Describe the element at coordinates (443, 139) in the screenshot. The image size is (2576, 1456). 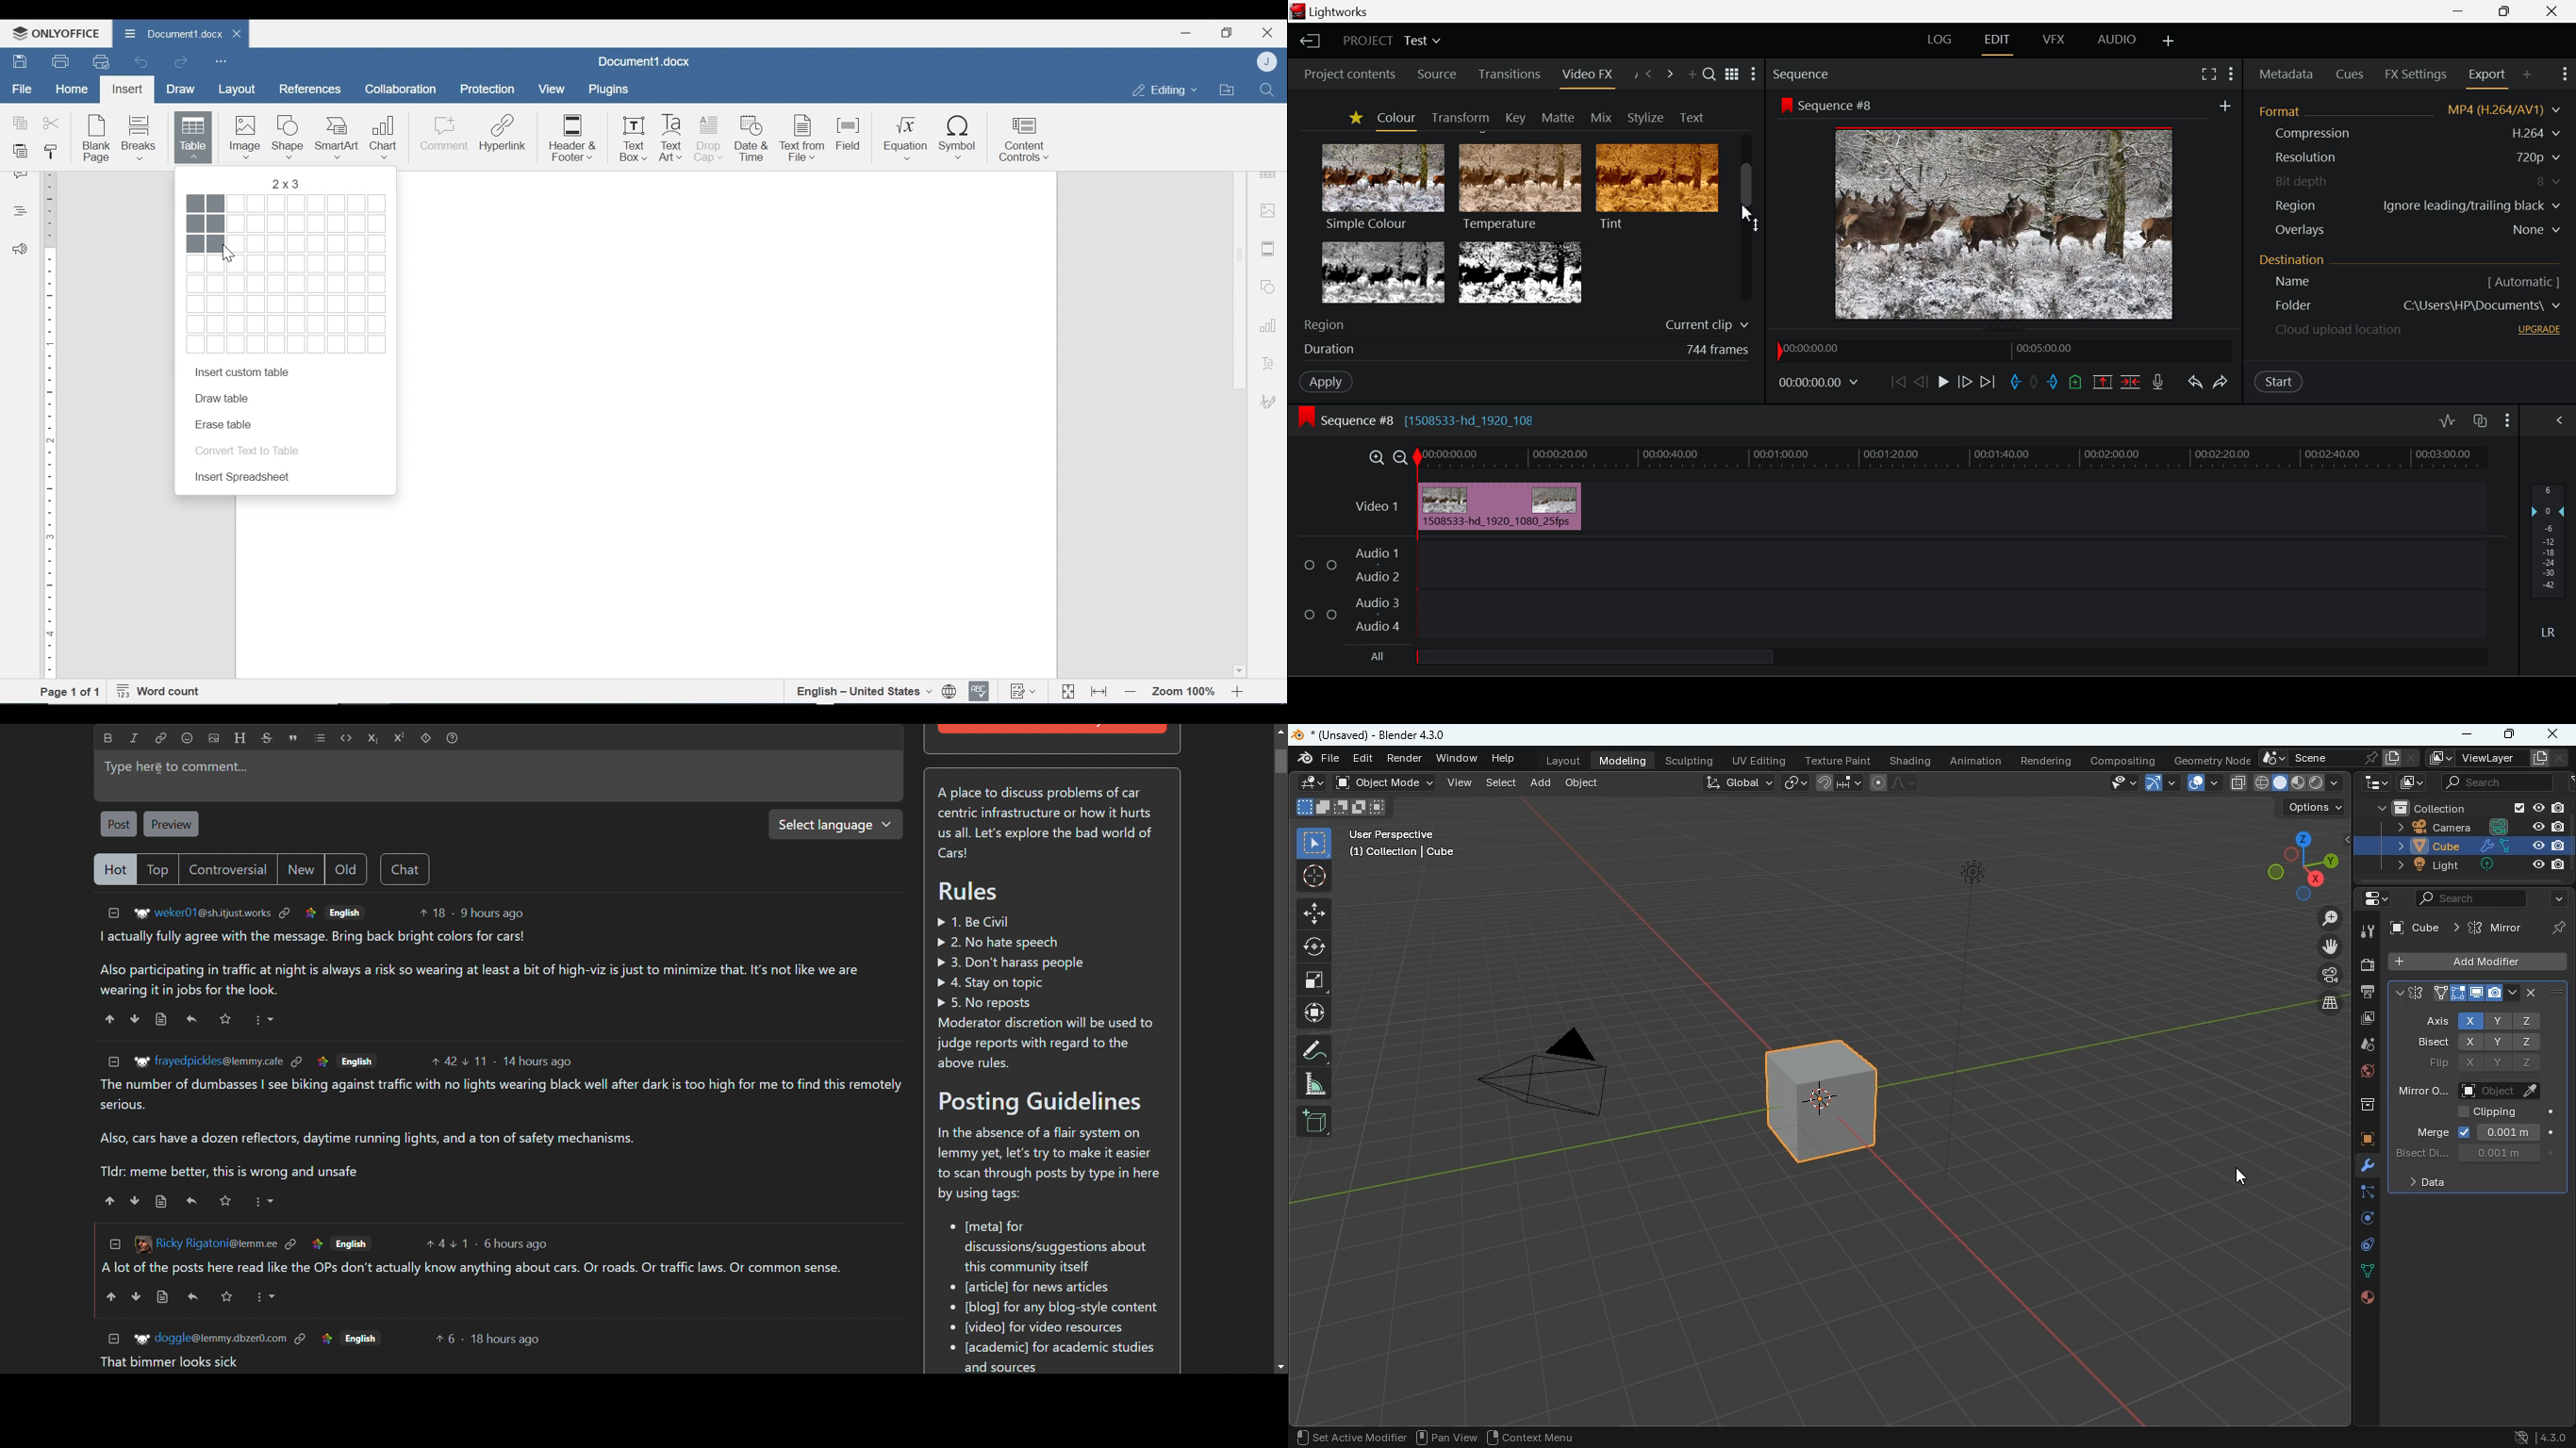
I see `Comment` at that location.